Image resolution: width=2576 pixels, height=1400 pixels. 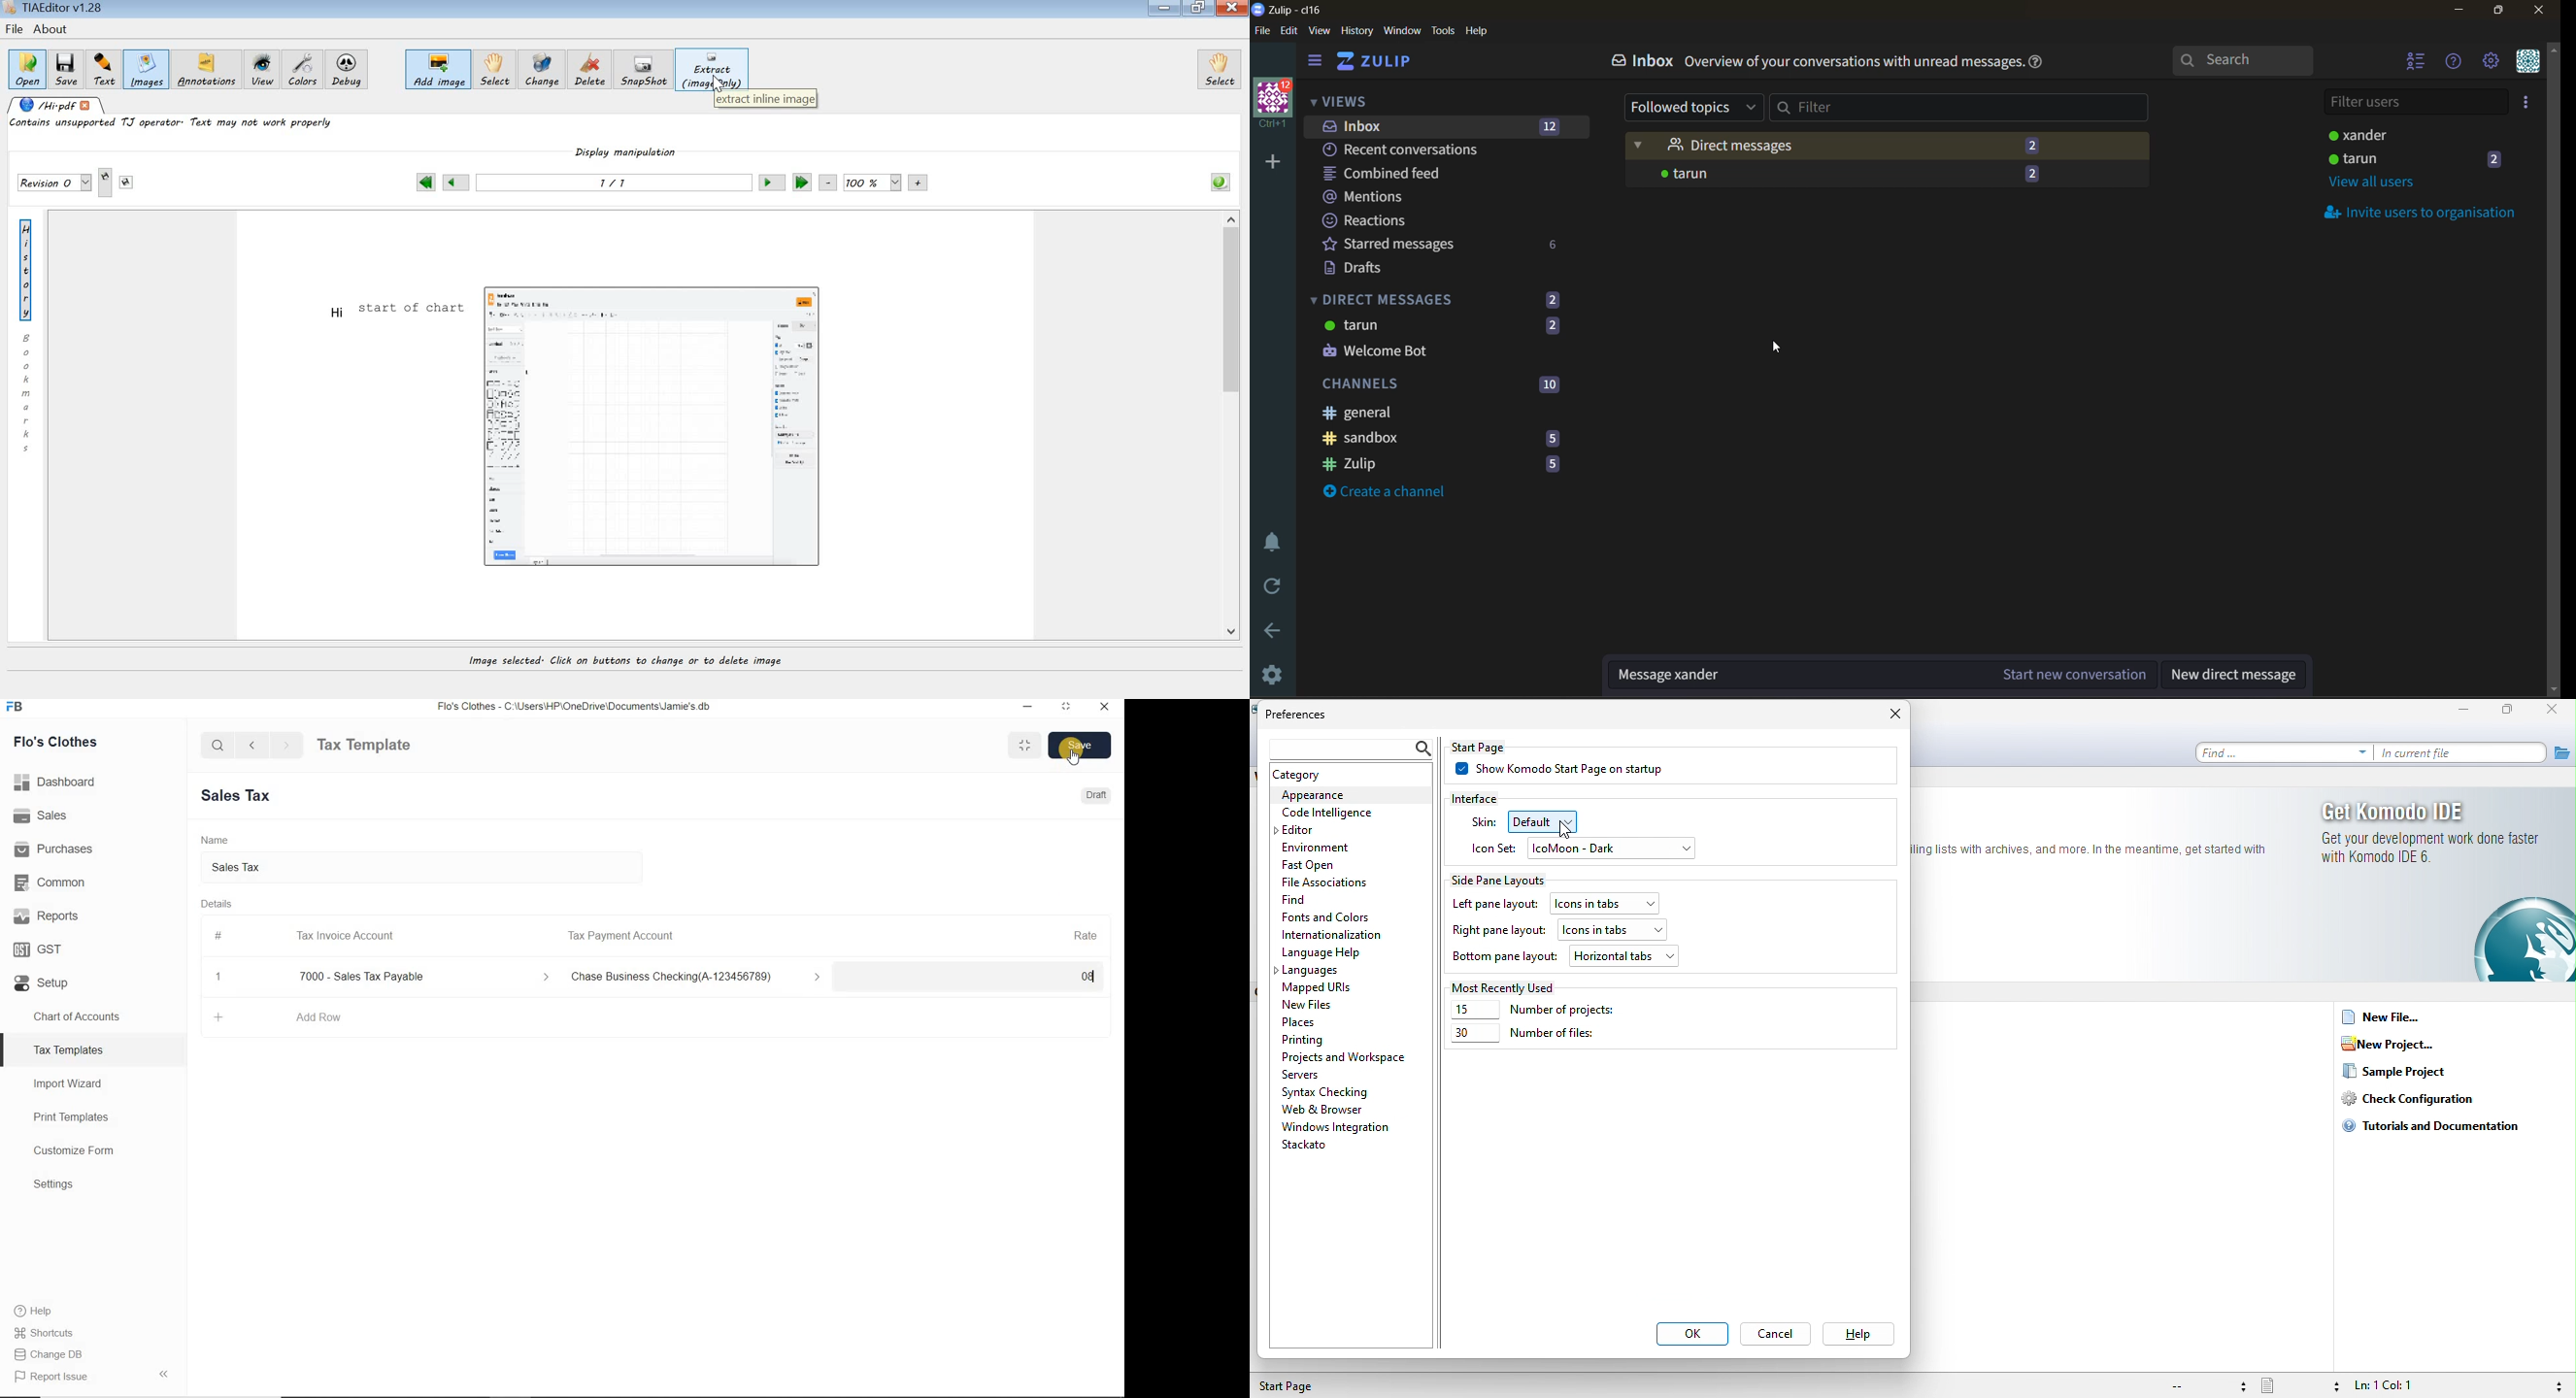 I want to click on # Tax Invoice Account, so click(x=306, y=937).